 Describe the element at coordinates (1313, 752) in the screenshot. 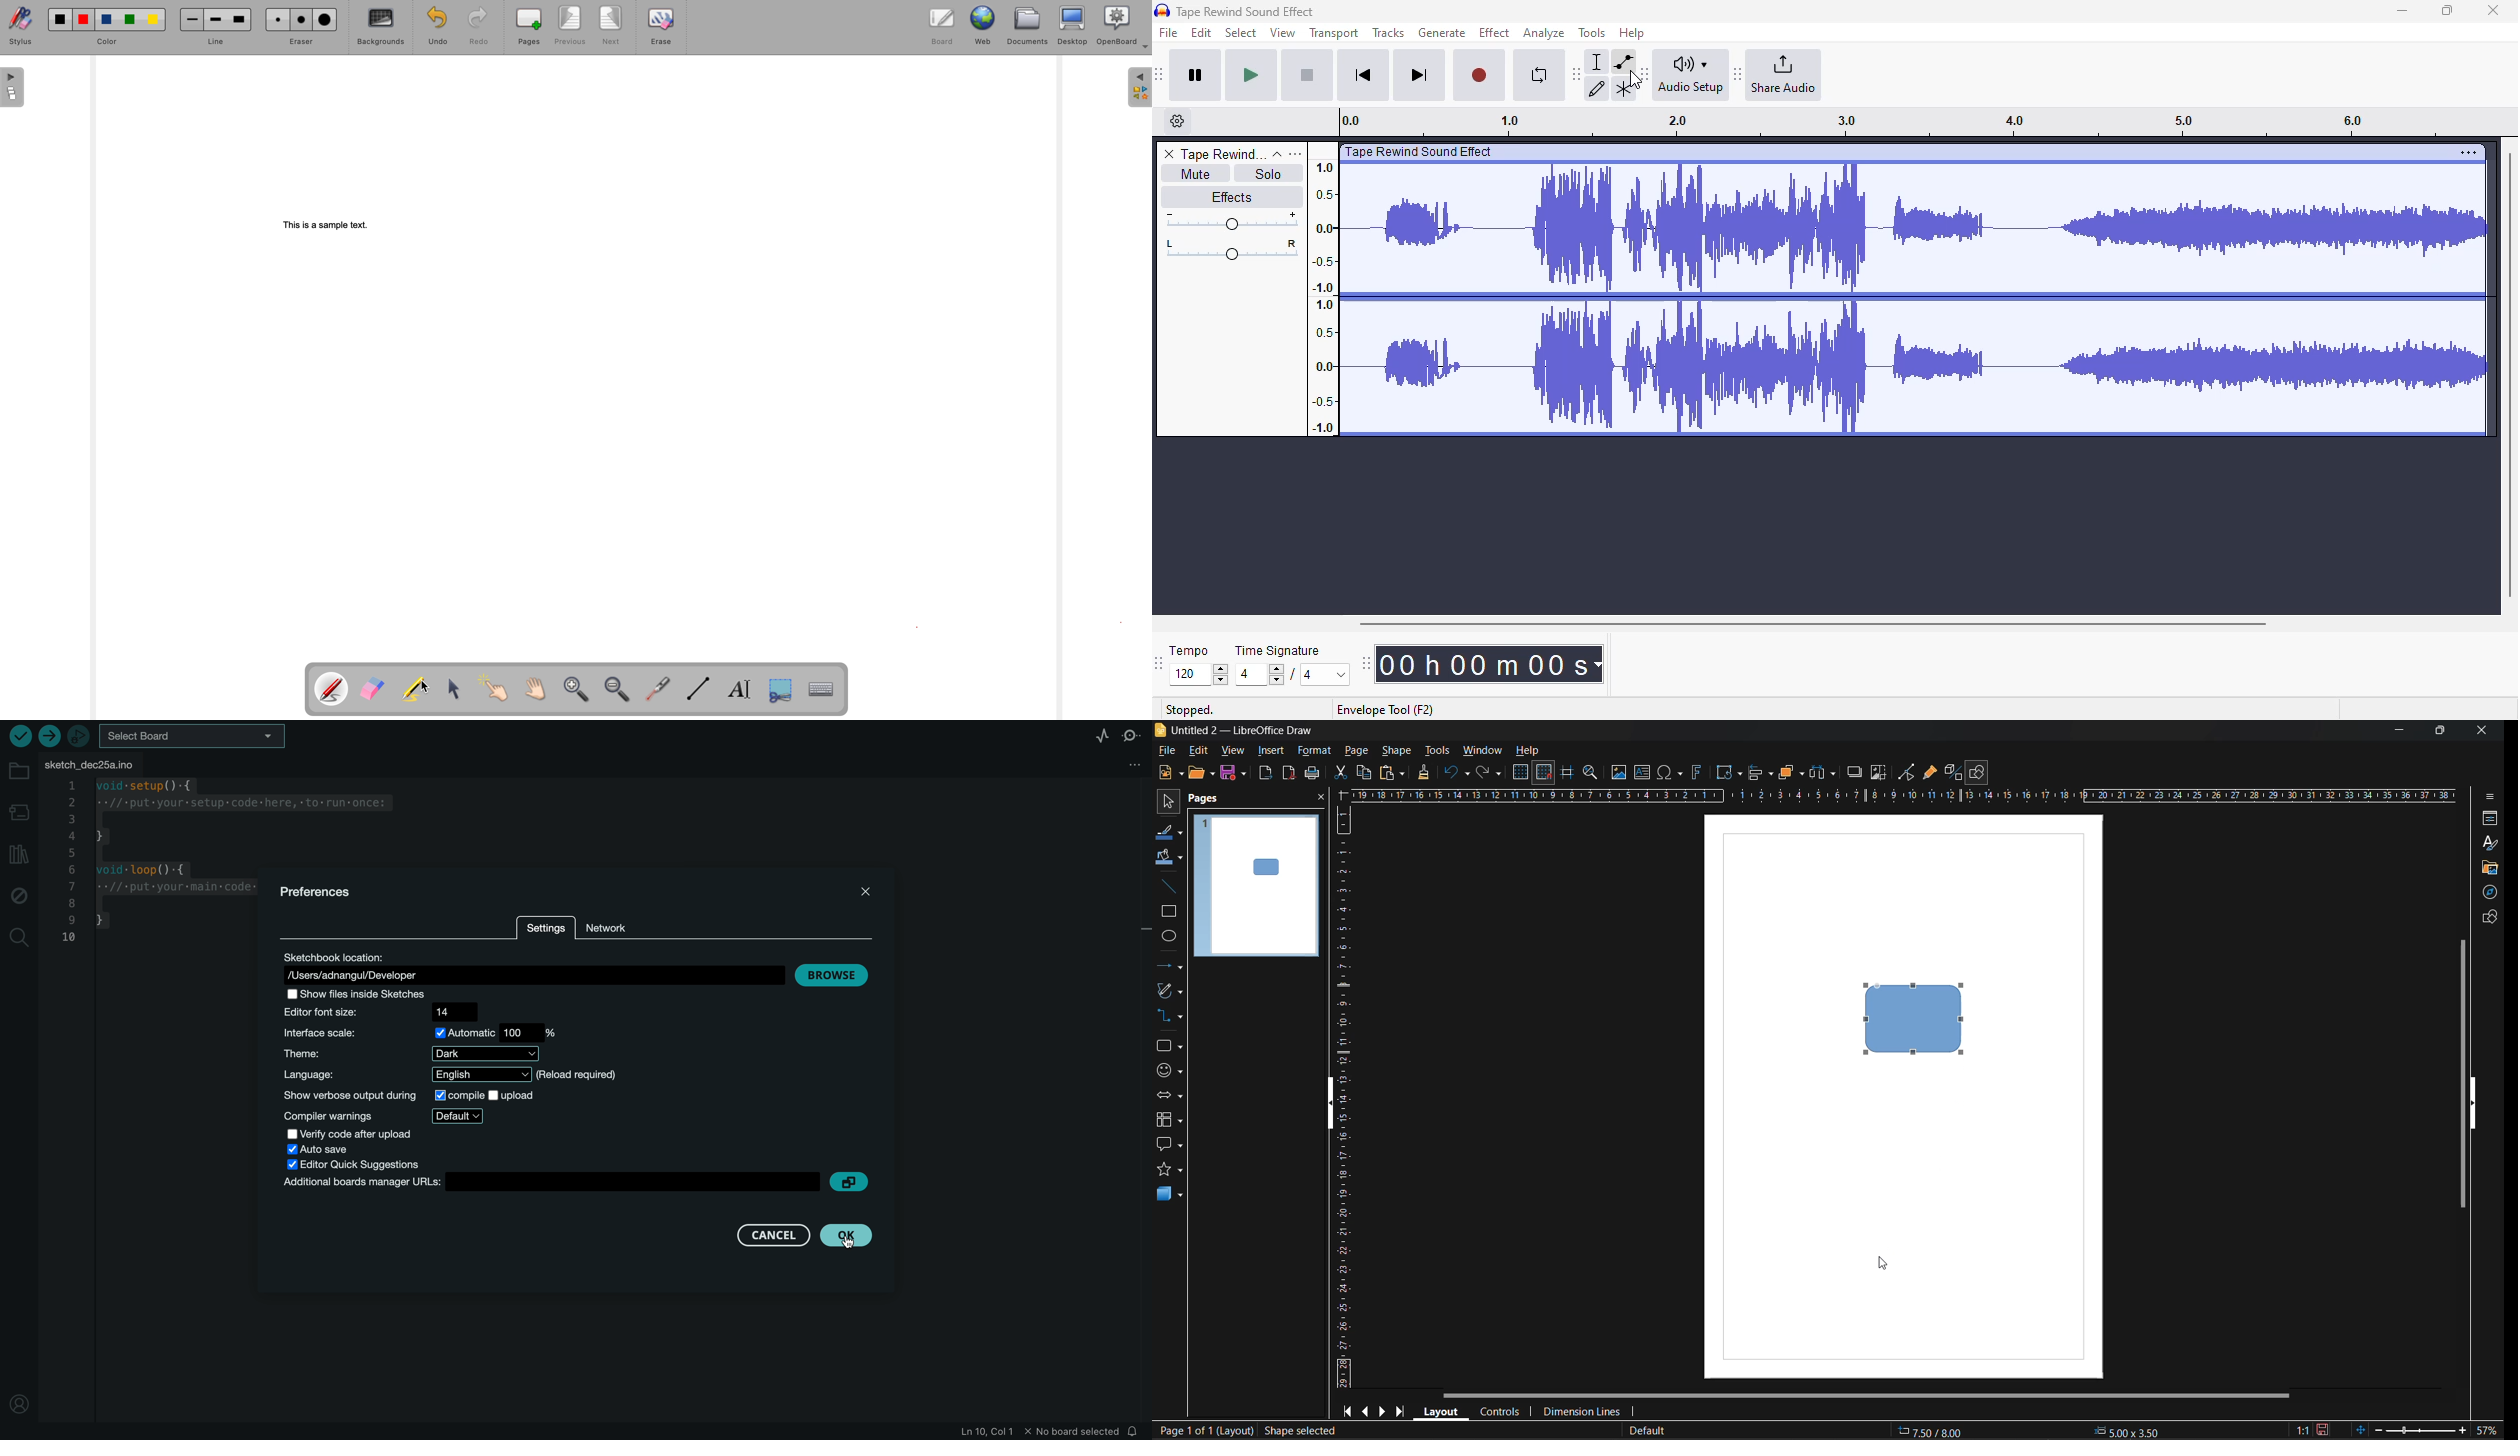

I see `format` at that location.